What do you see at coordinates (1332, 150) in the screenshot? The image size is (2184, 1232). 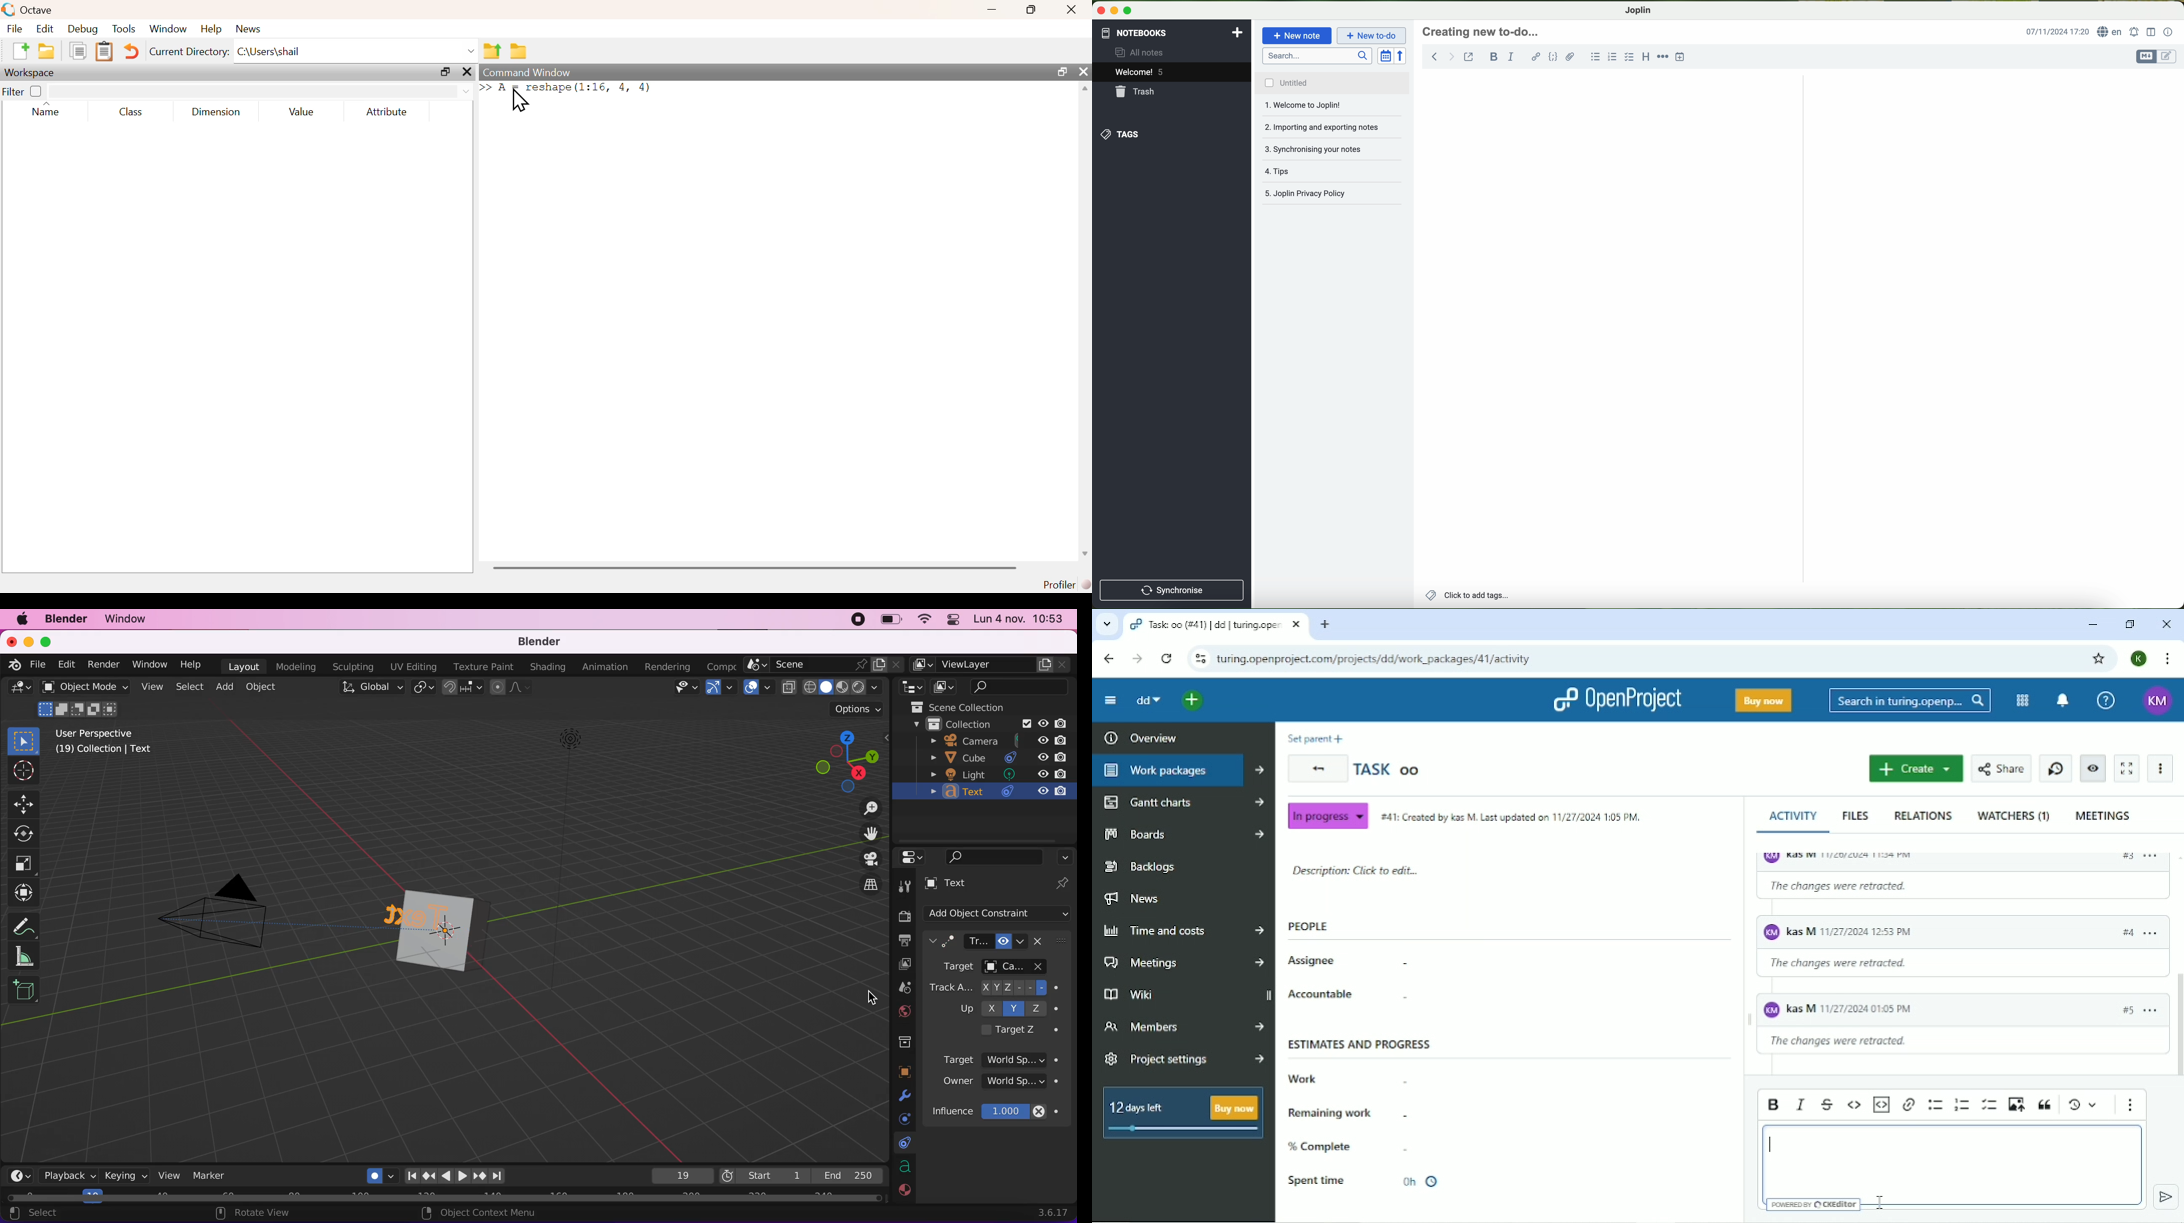 I see `tips` at bounding box center [1332, 150].